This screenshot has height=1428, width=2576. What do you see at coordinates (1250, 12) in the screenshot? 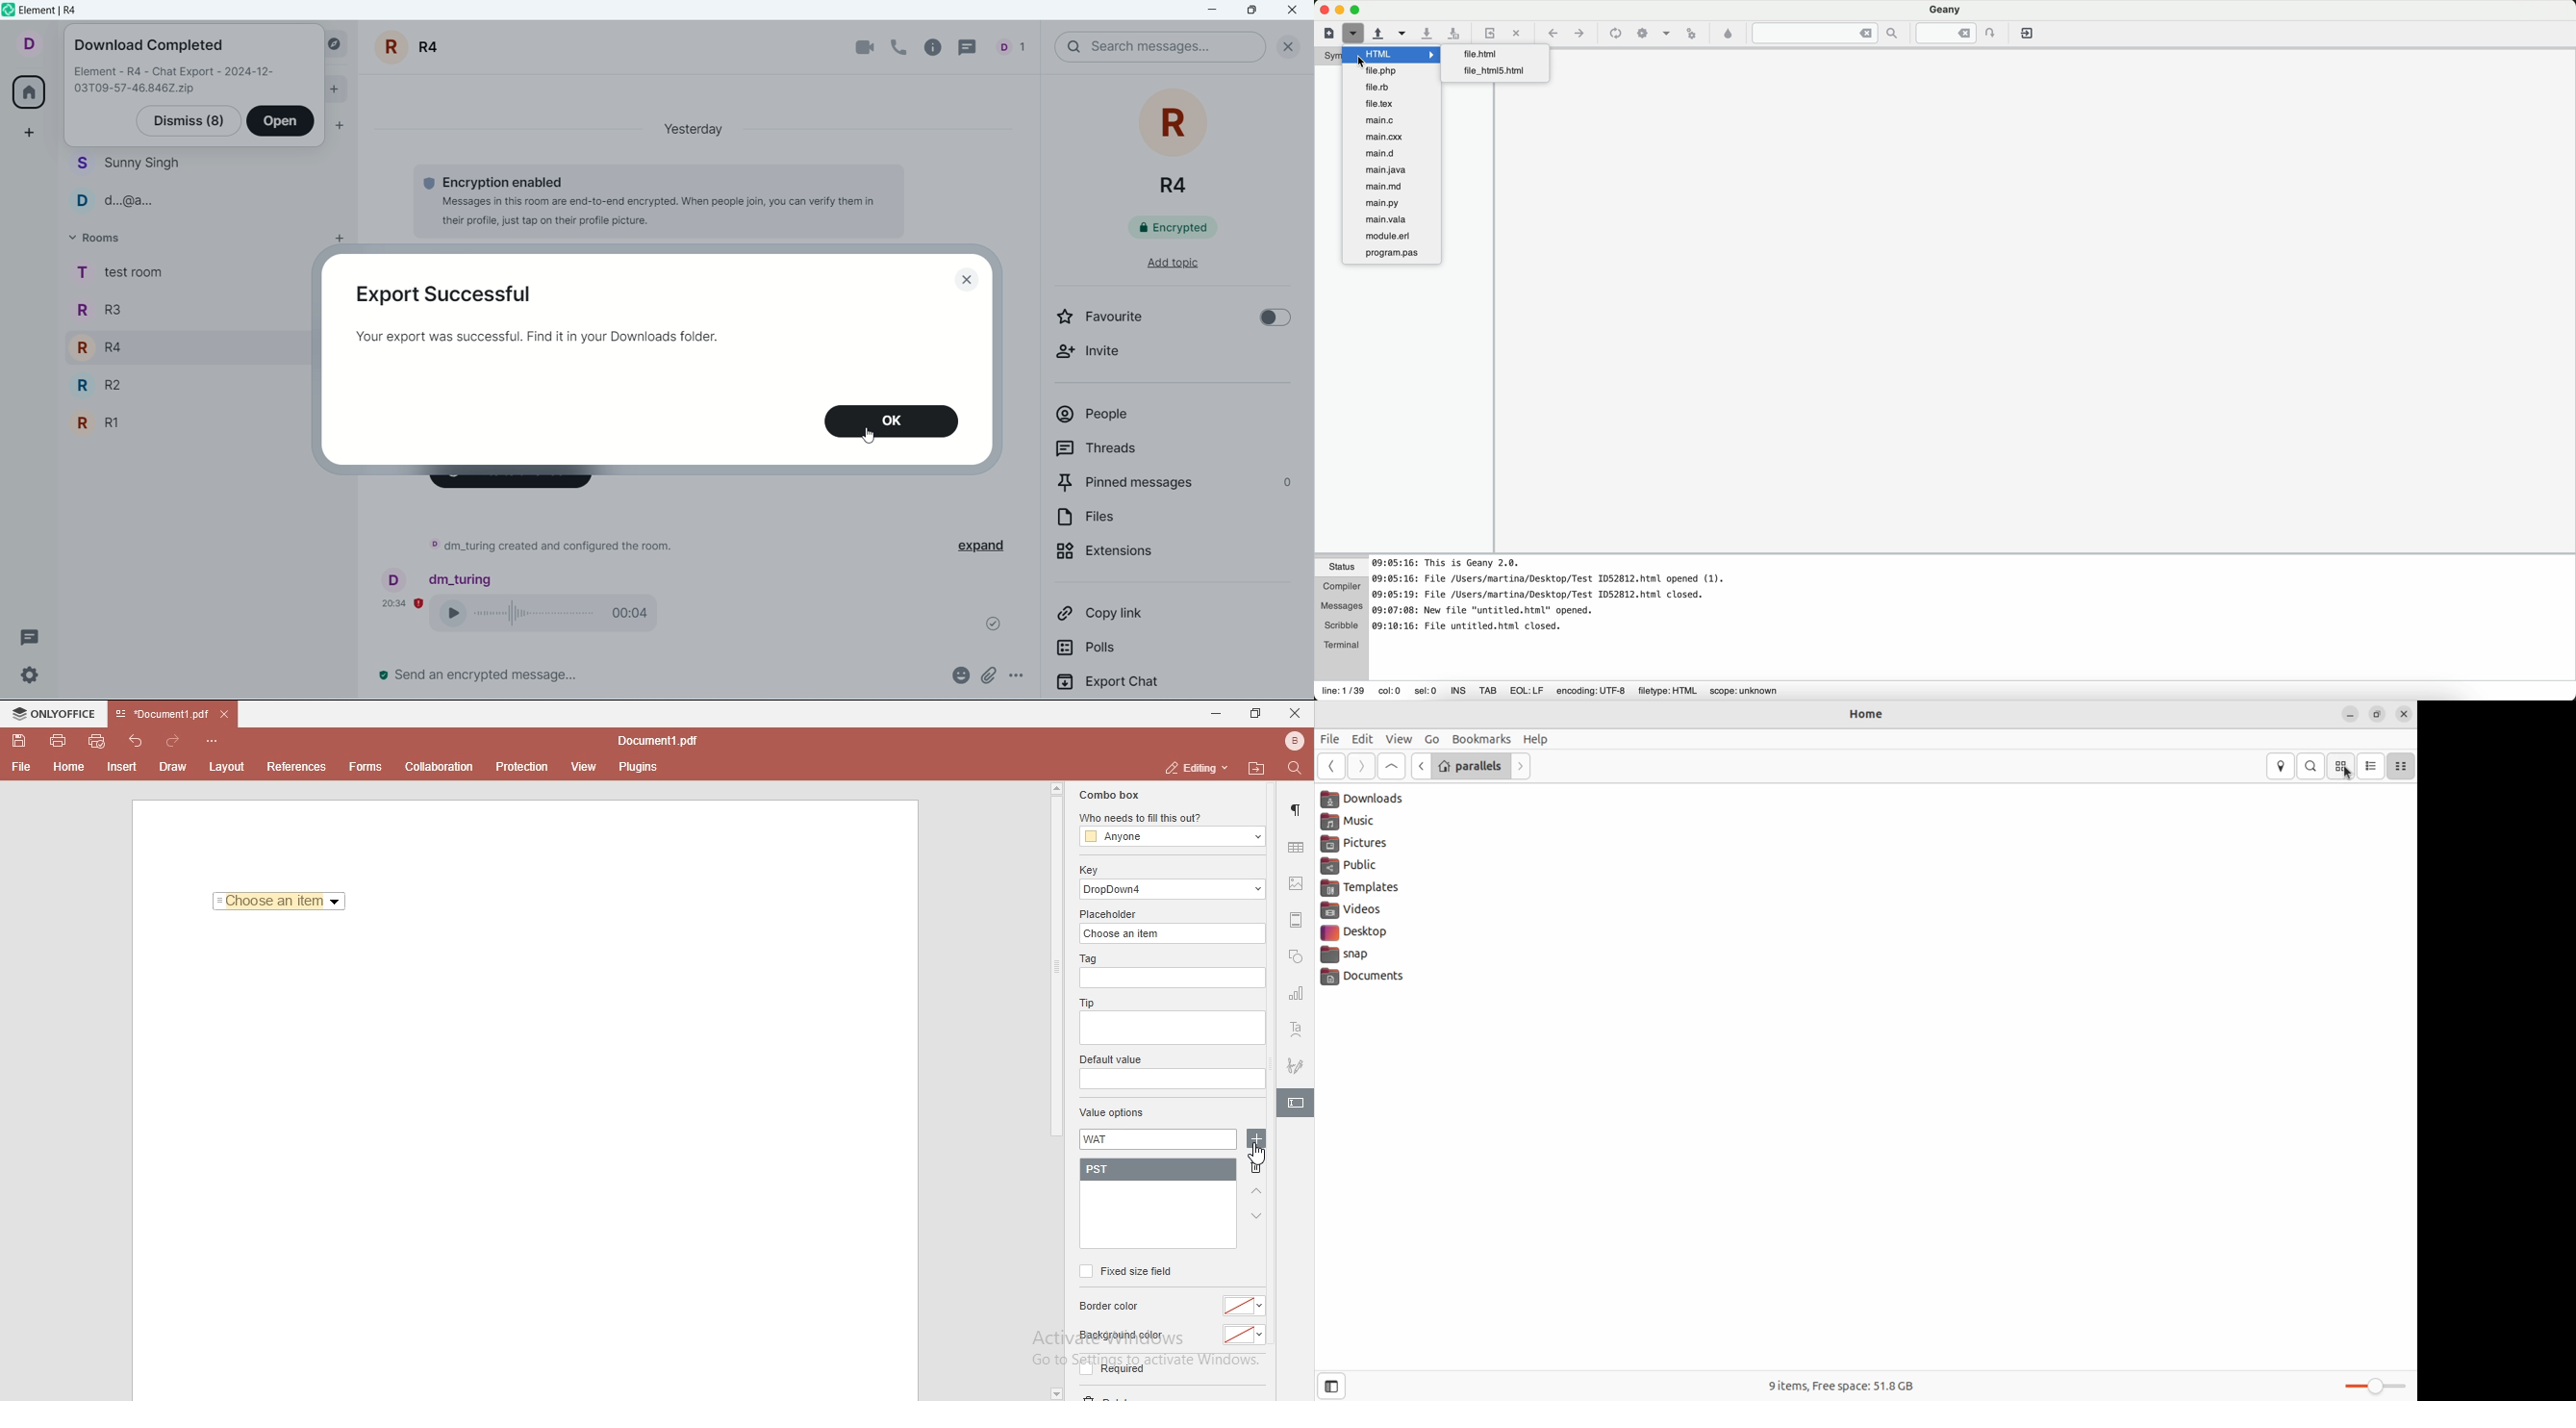
I see `maximize` at bounding box center [1250, 12].